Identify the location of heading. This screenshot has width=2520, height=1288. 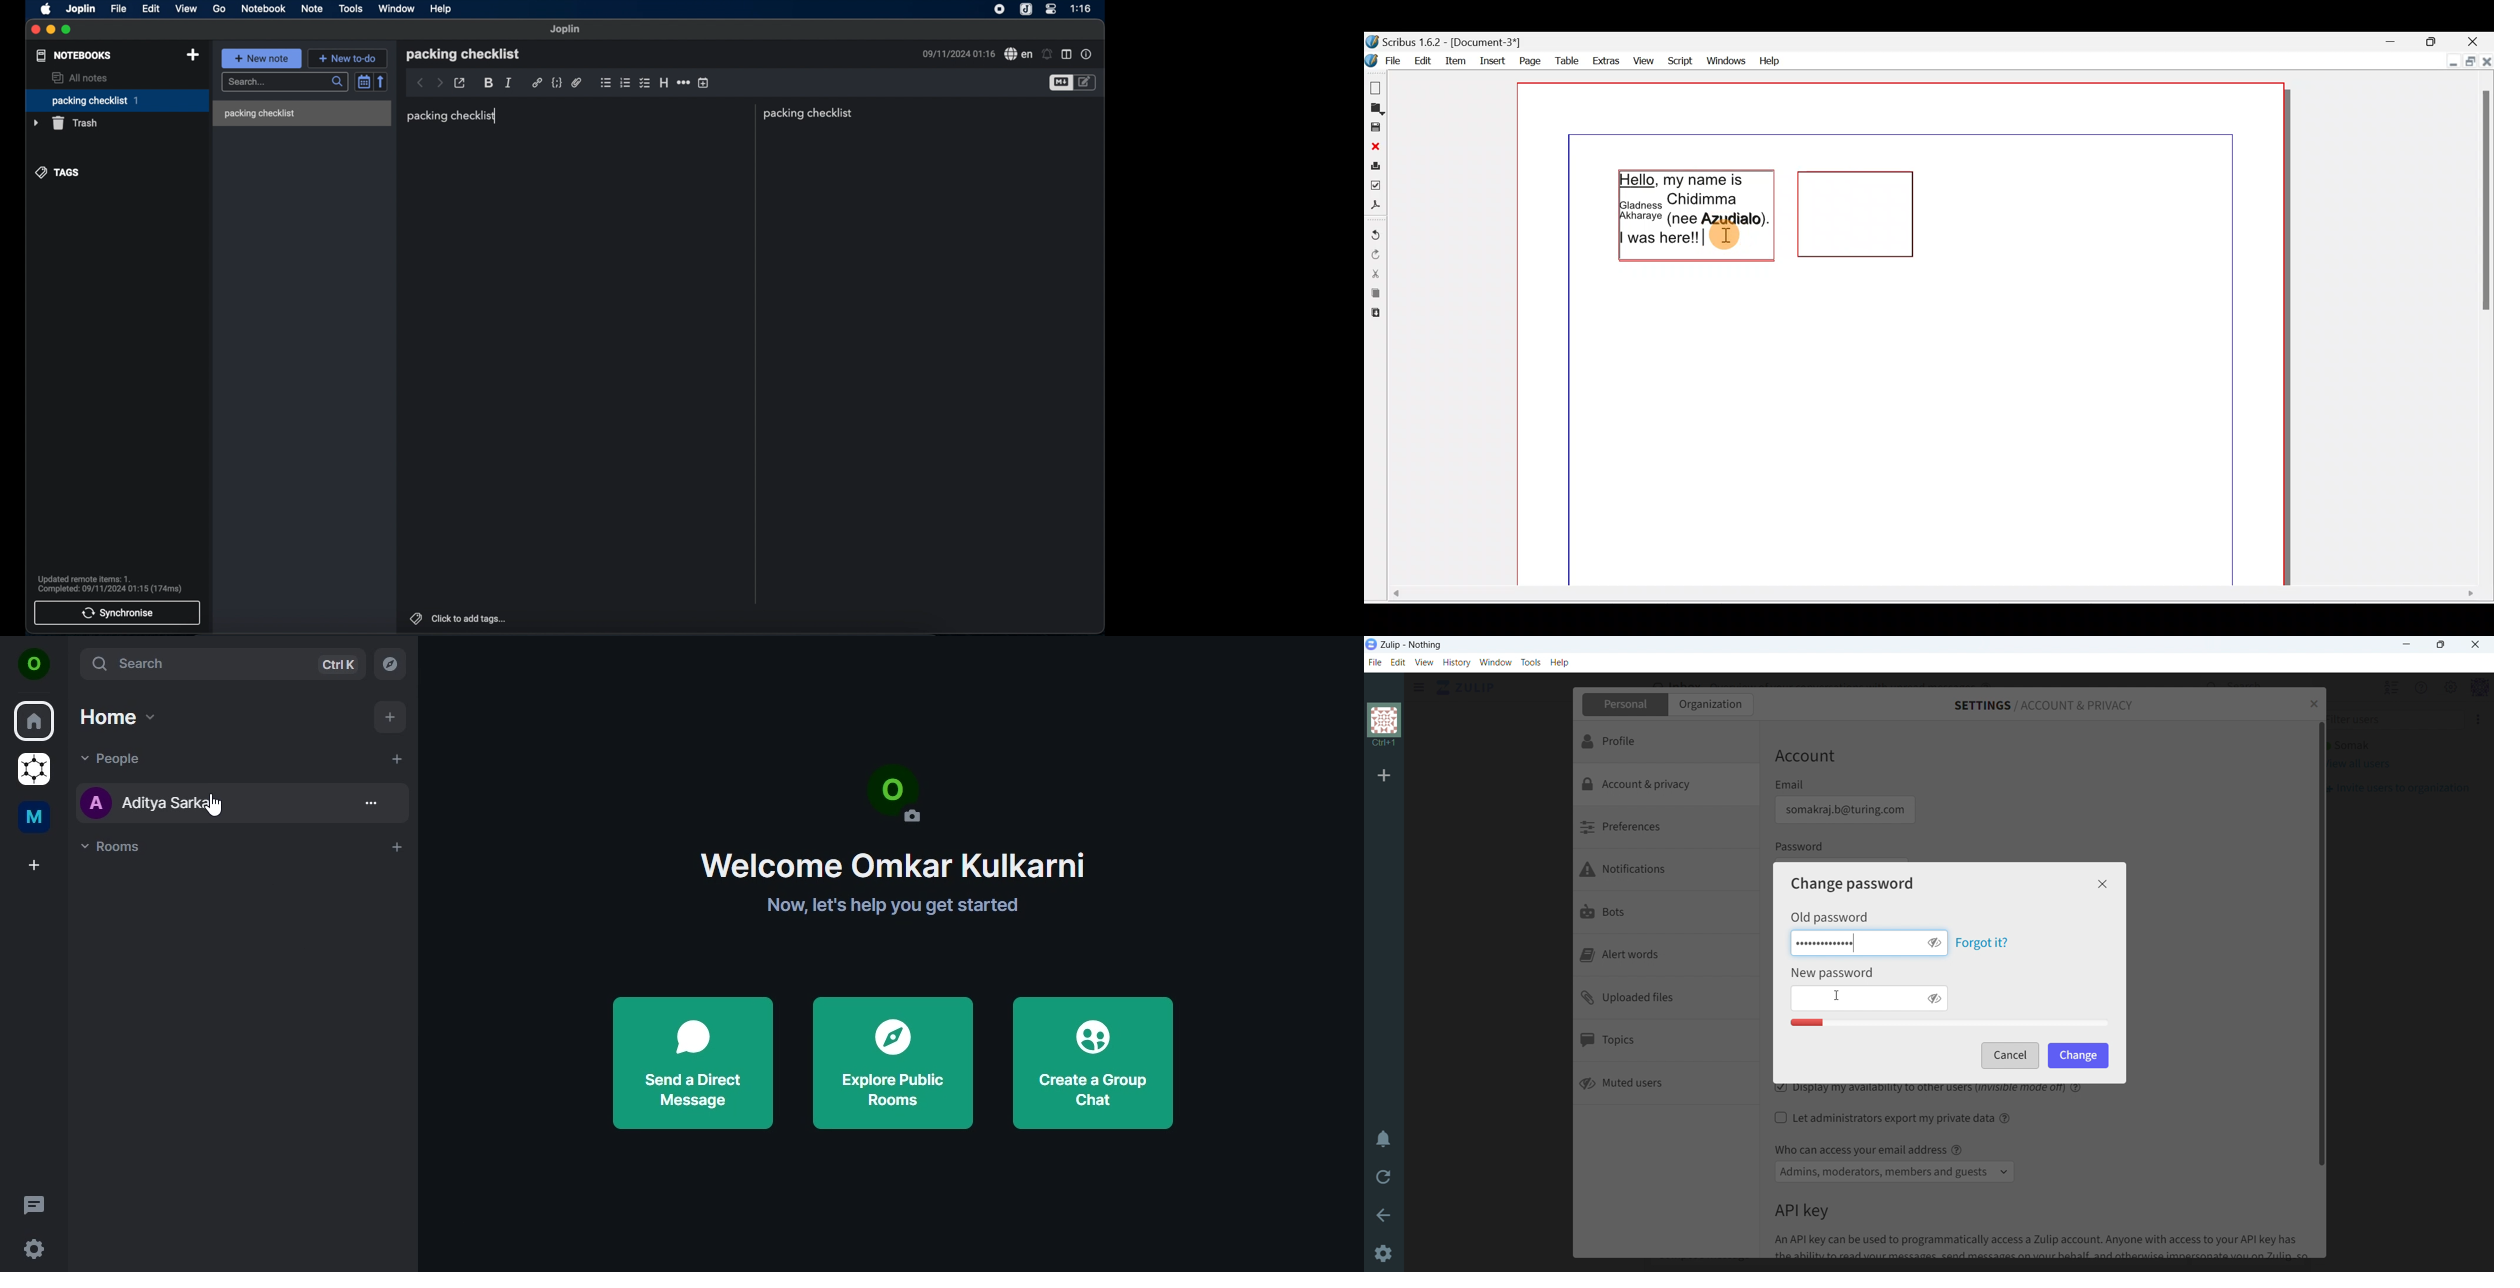
(664, 82).